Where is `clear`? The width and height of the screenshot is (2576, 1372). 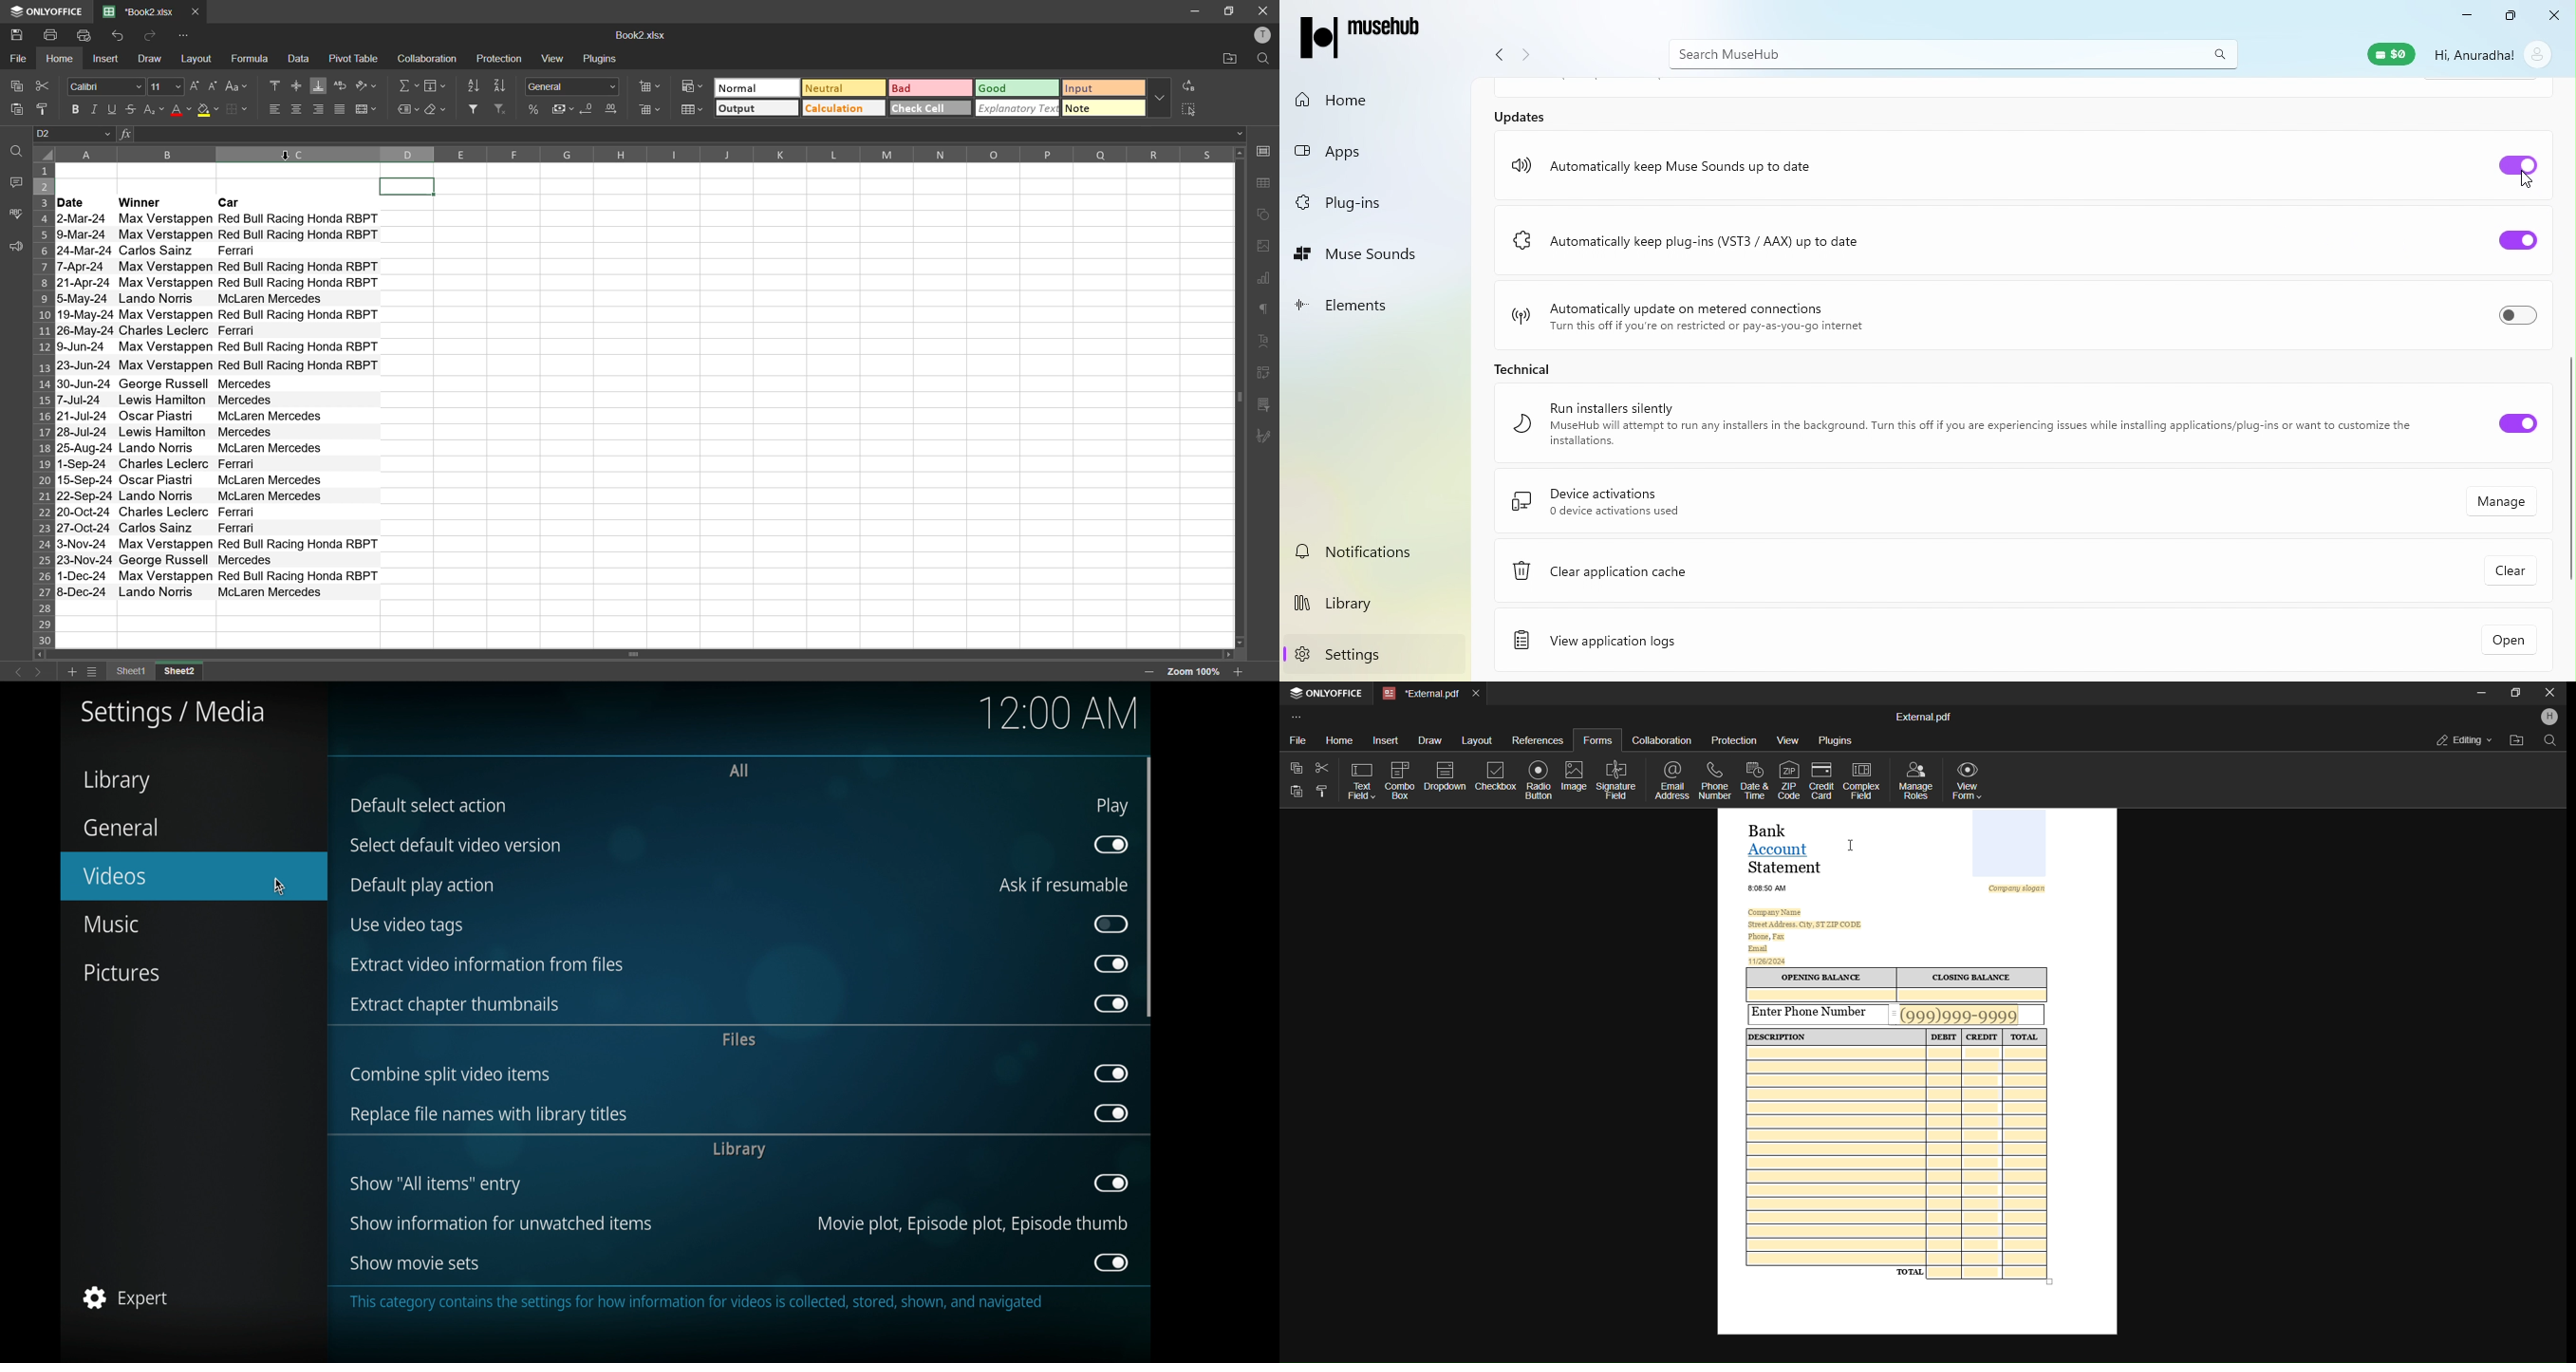
clear is located at coordinates (438, 109).